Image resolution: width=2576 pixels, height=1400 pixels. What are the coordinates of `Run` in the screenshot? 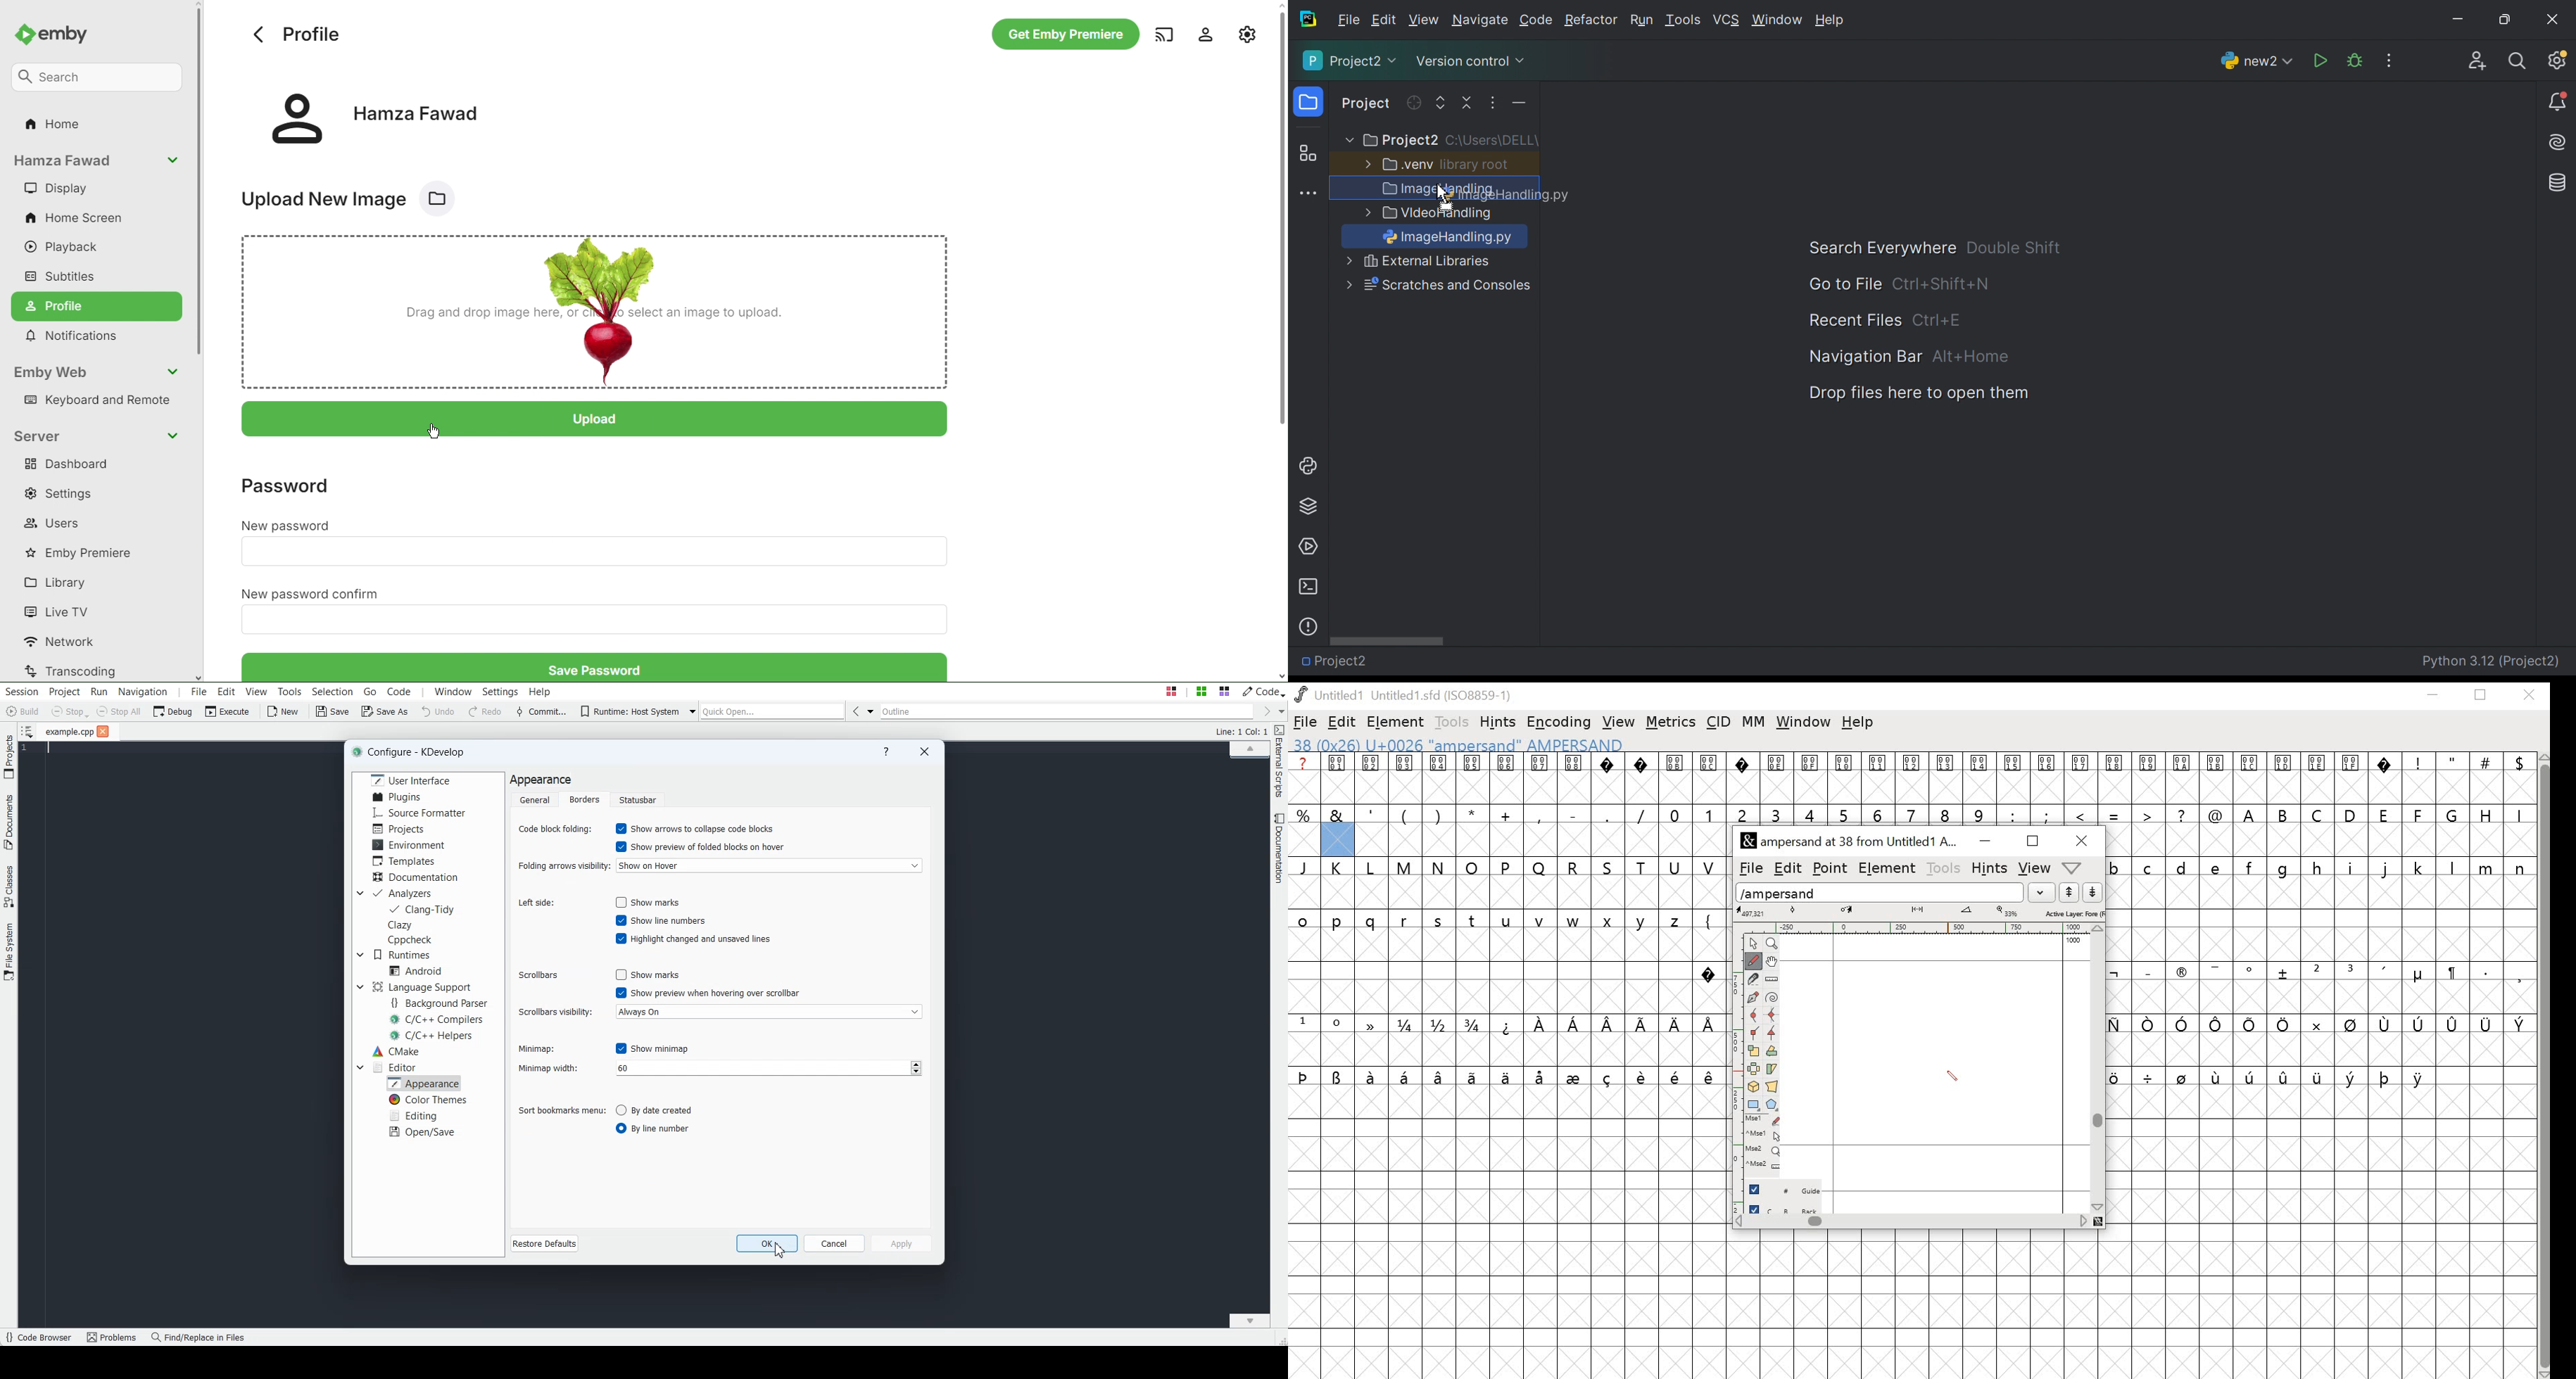 It's located at (1642, 21).